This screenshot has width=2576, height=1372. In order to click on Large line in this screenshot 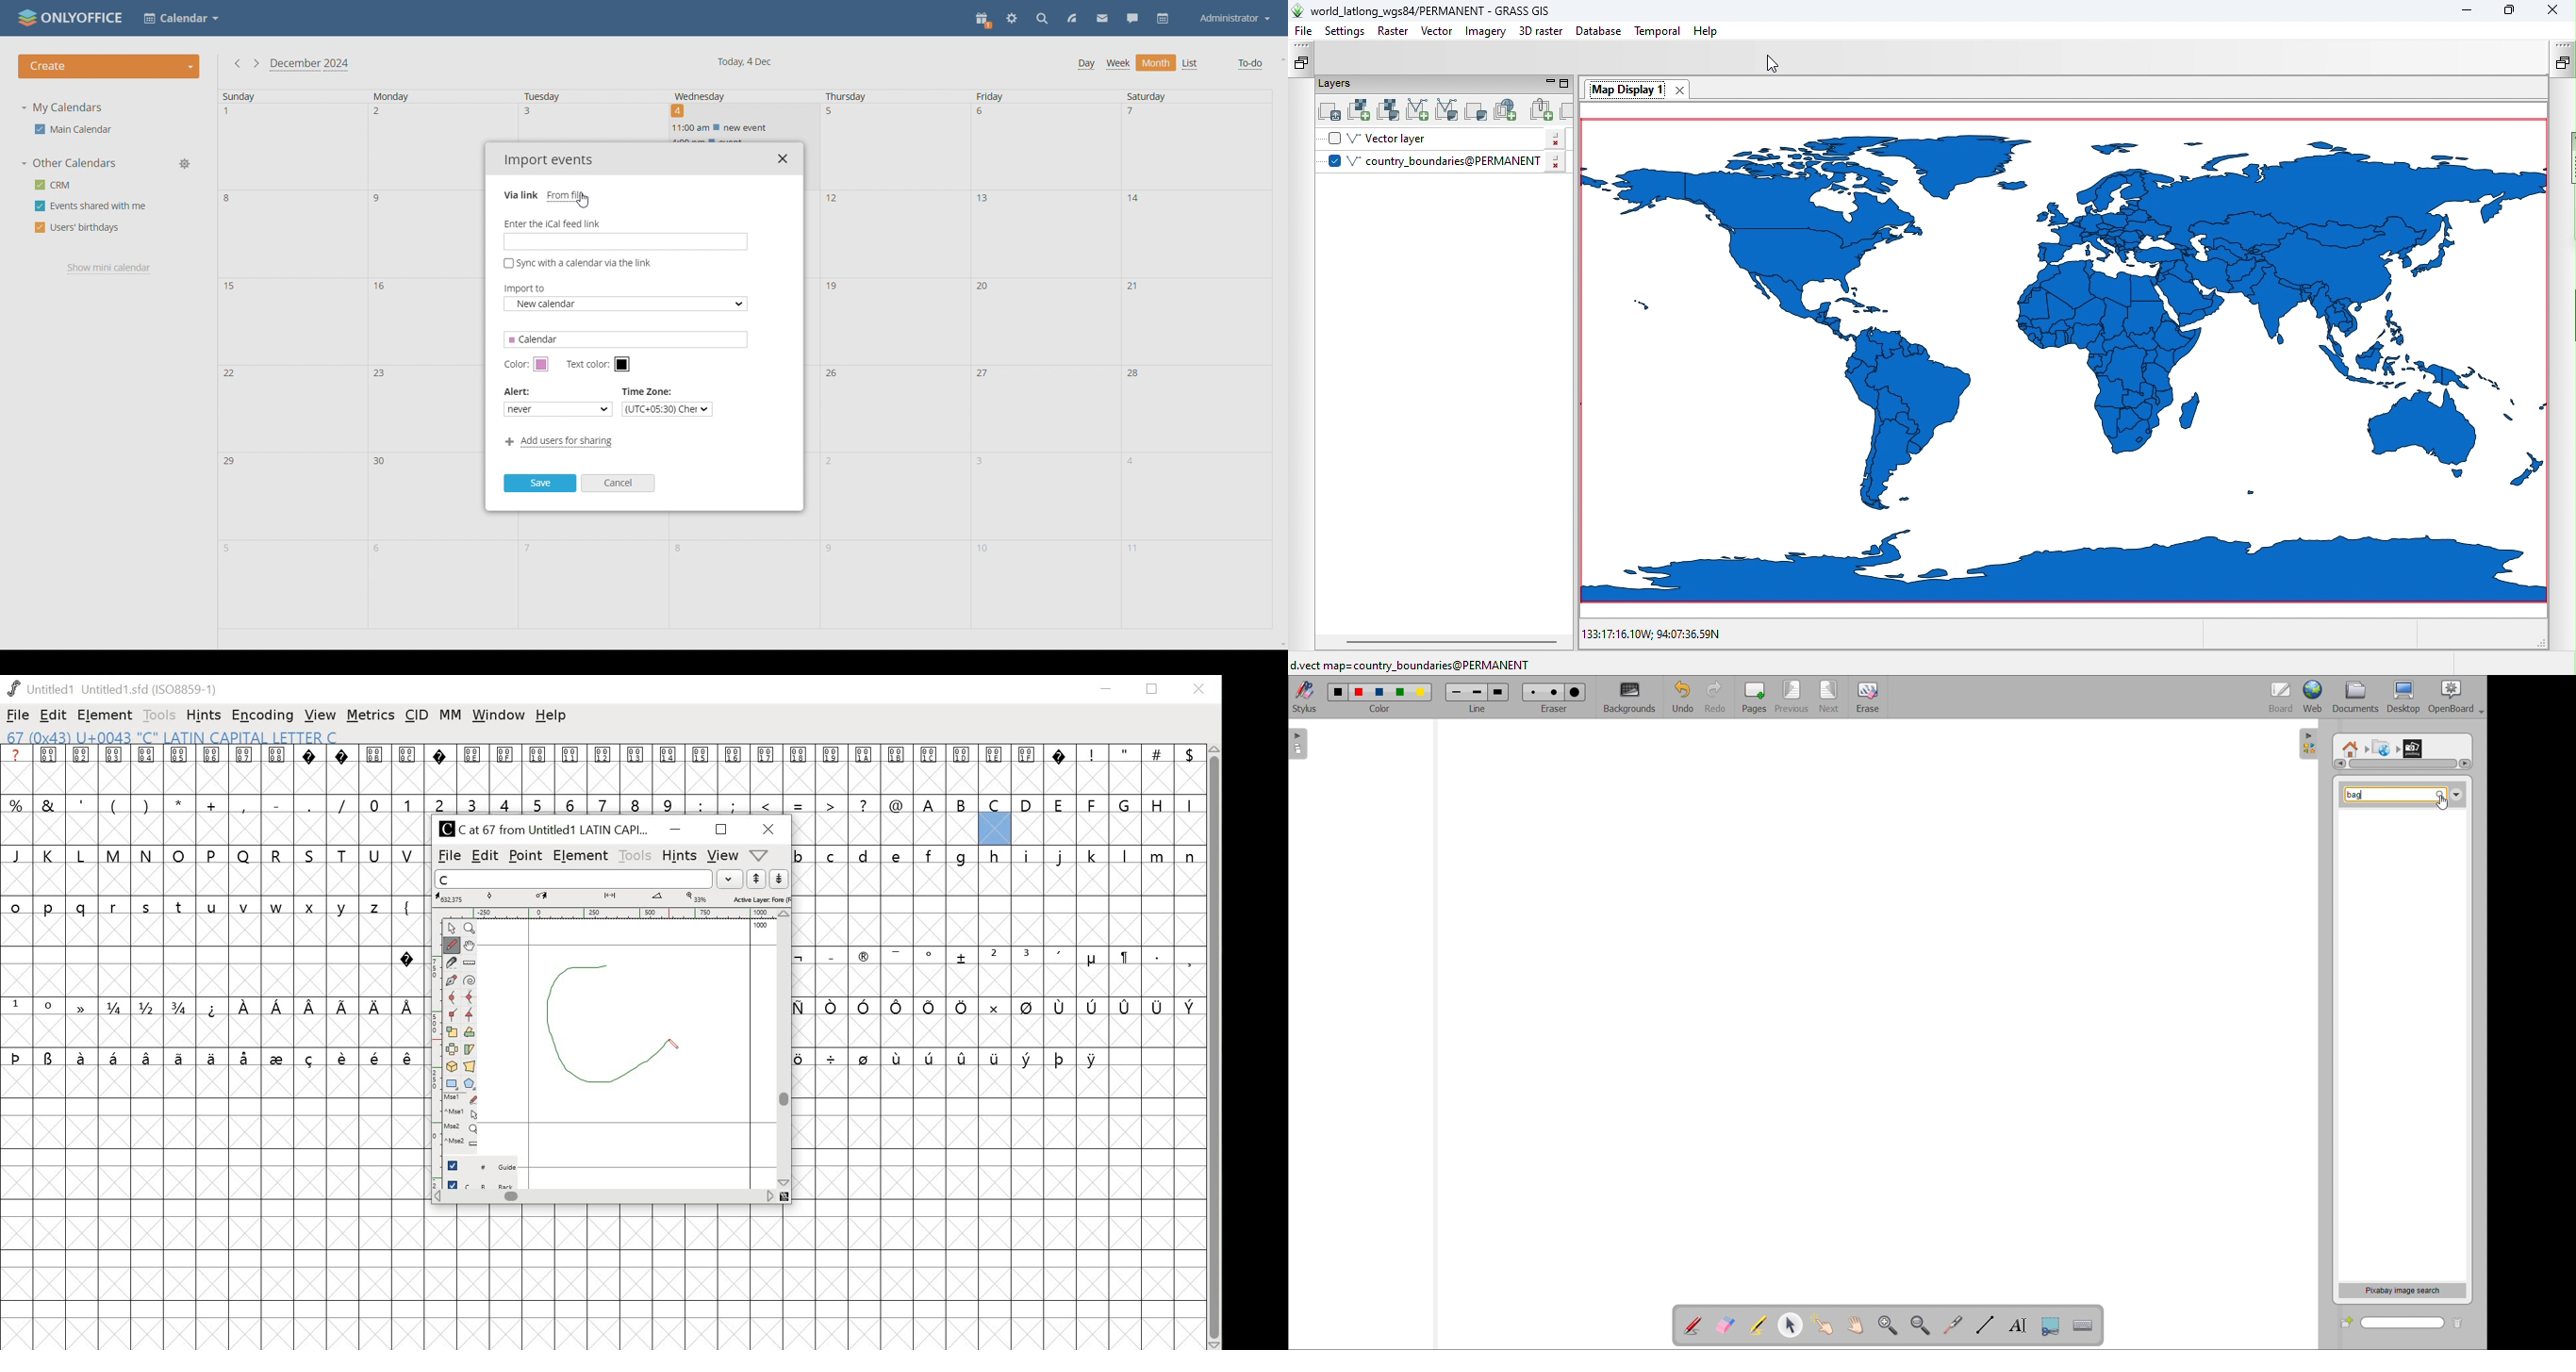, I will do `click(1499, 691)`.